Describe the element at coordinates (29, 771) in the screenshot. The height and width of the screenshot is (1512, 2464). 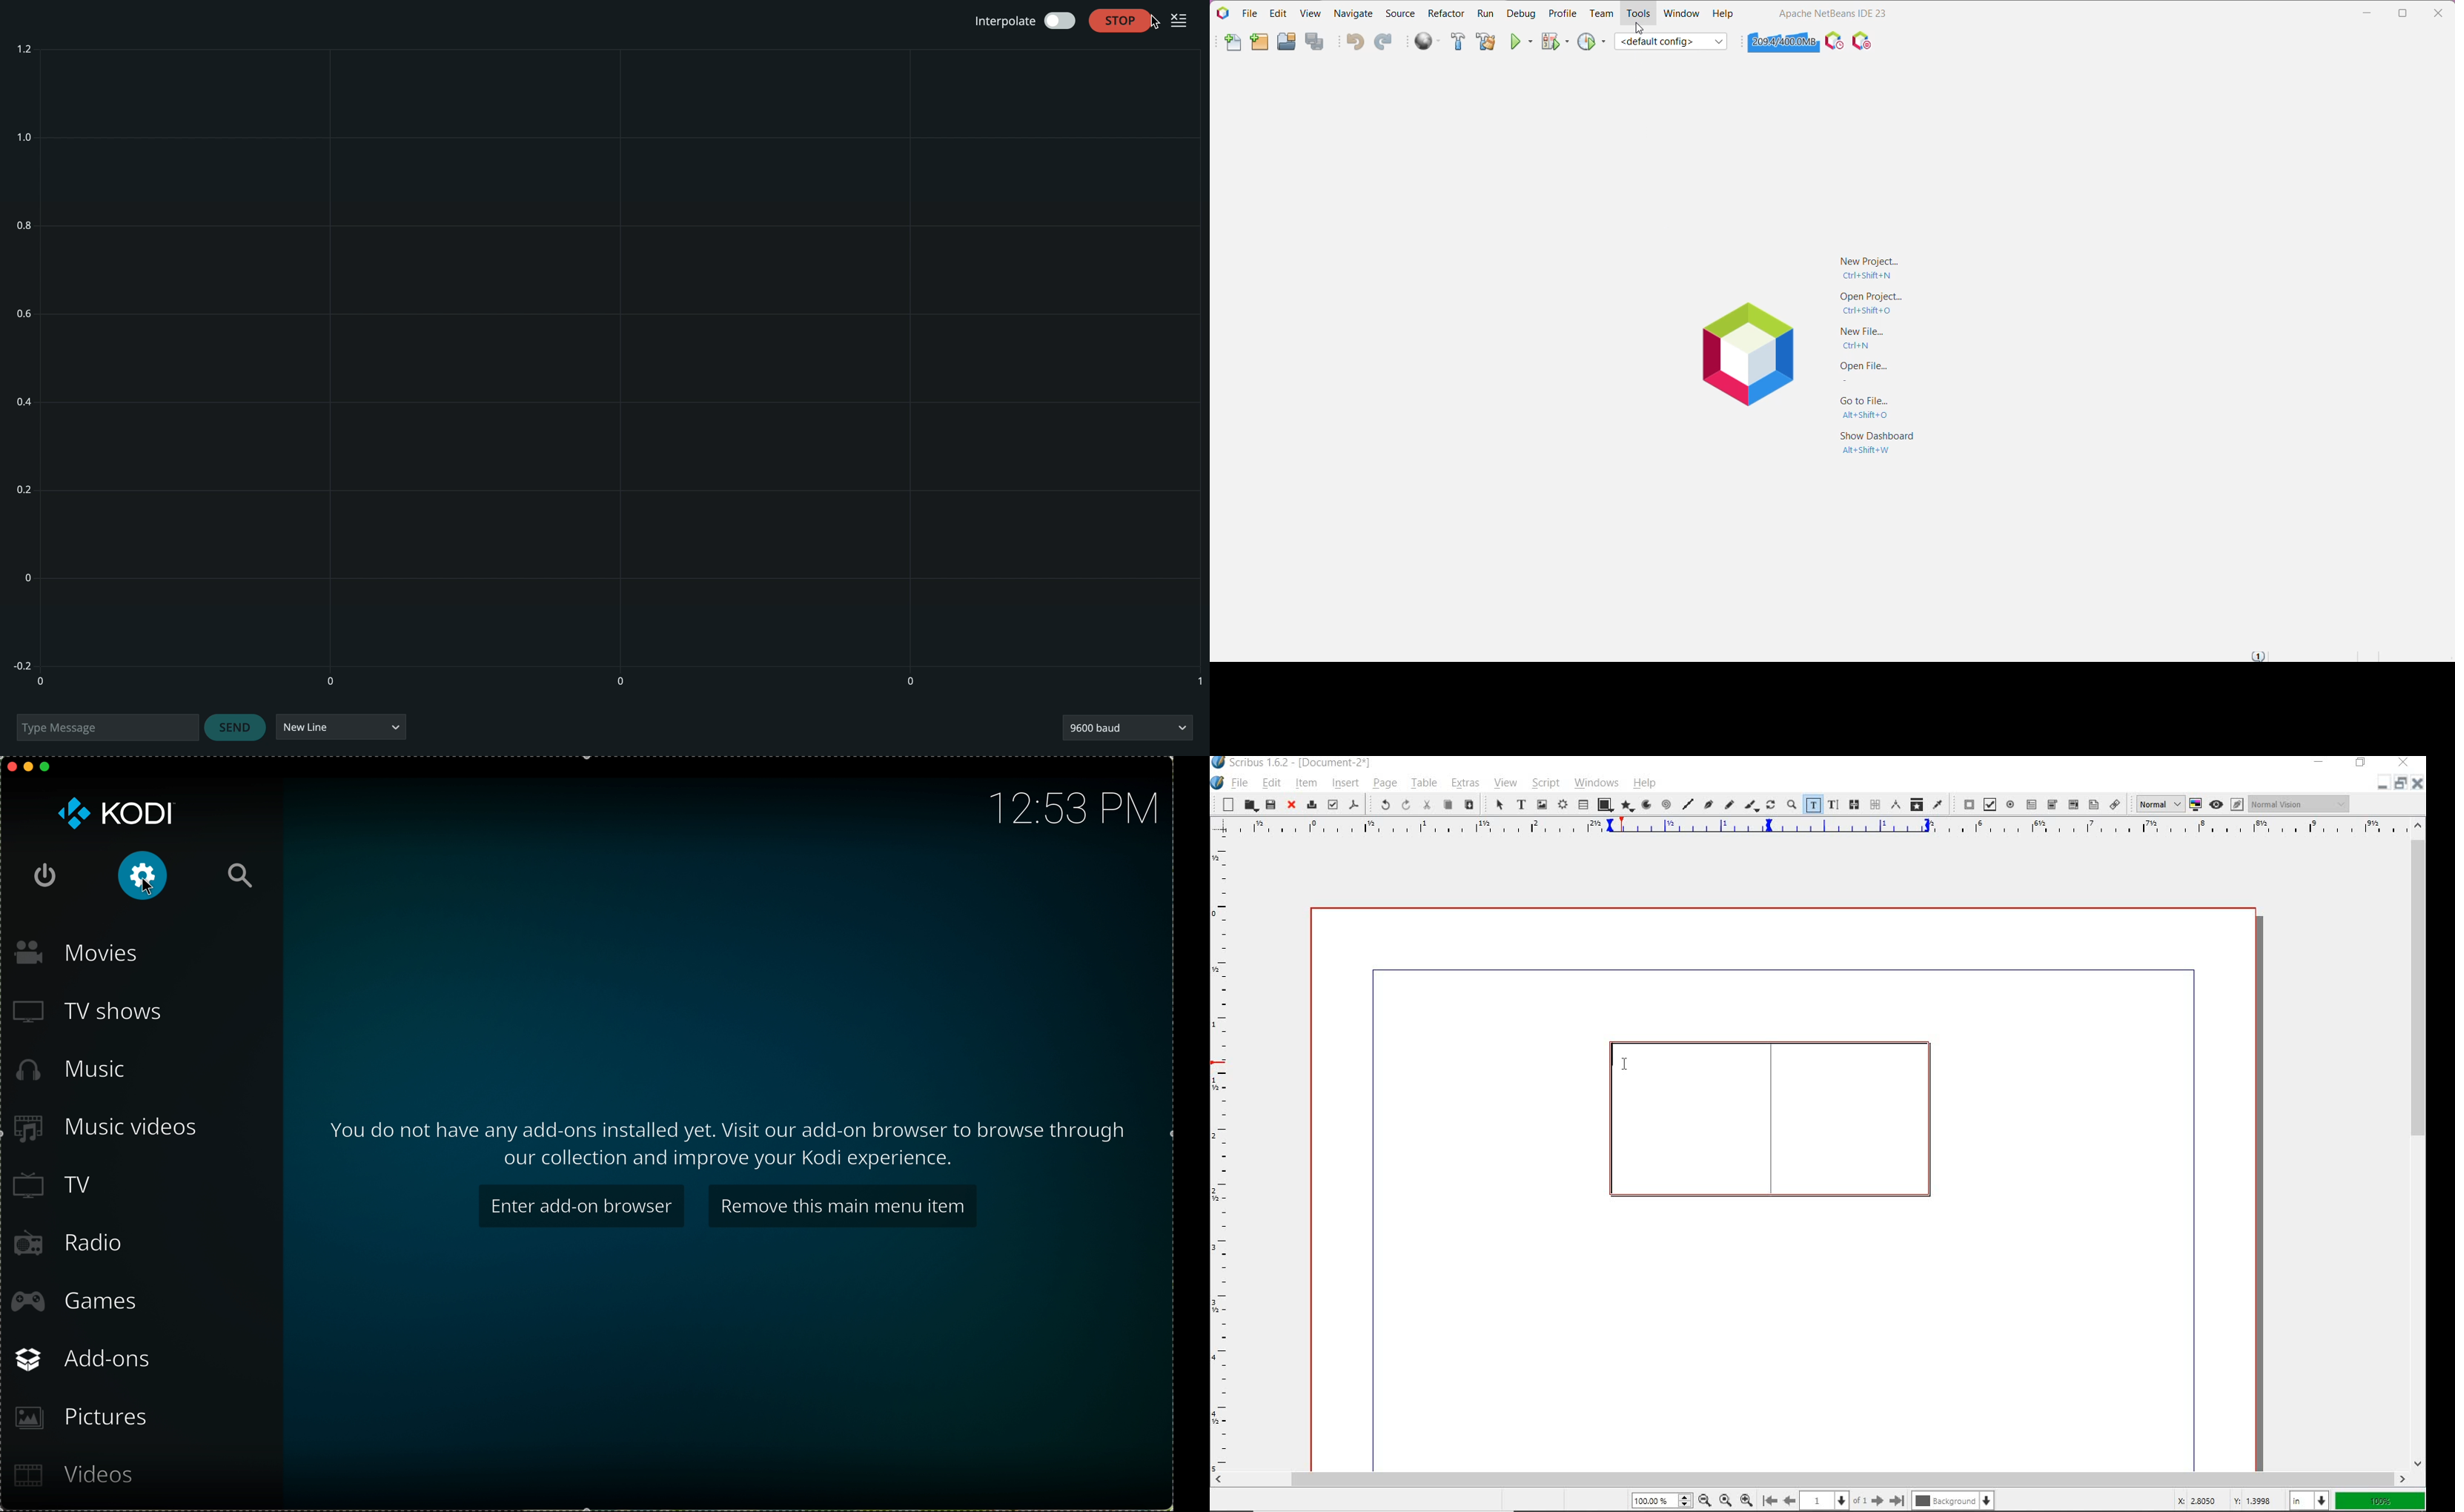
I see `minimize` at that location.